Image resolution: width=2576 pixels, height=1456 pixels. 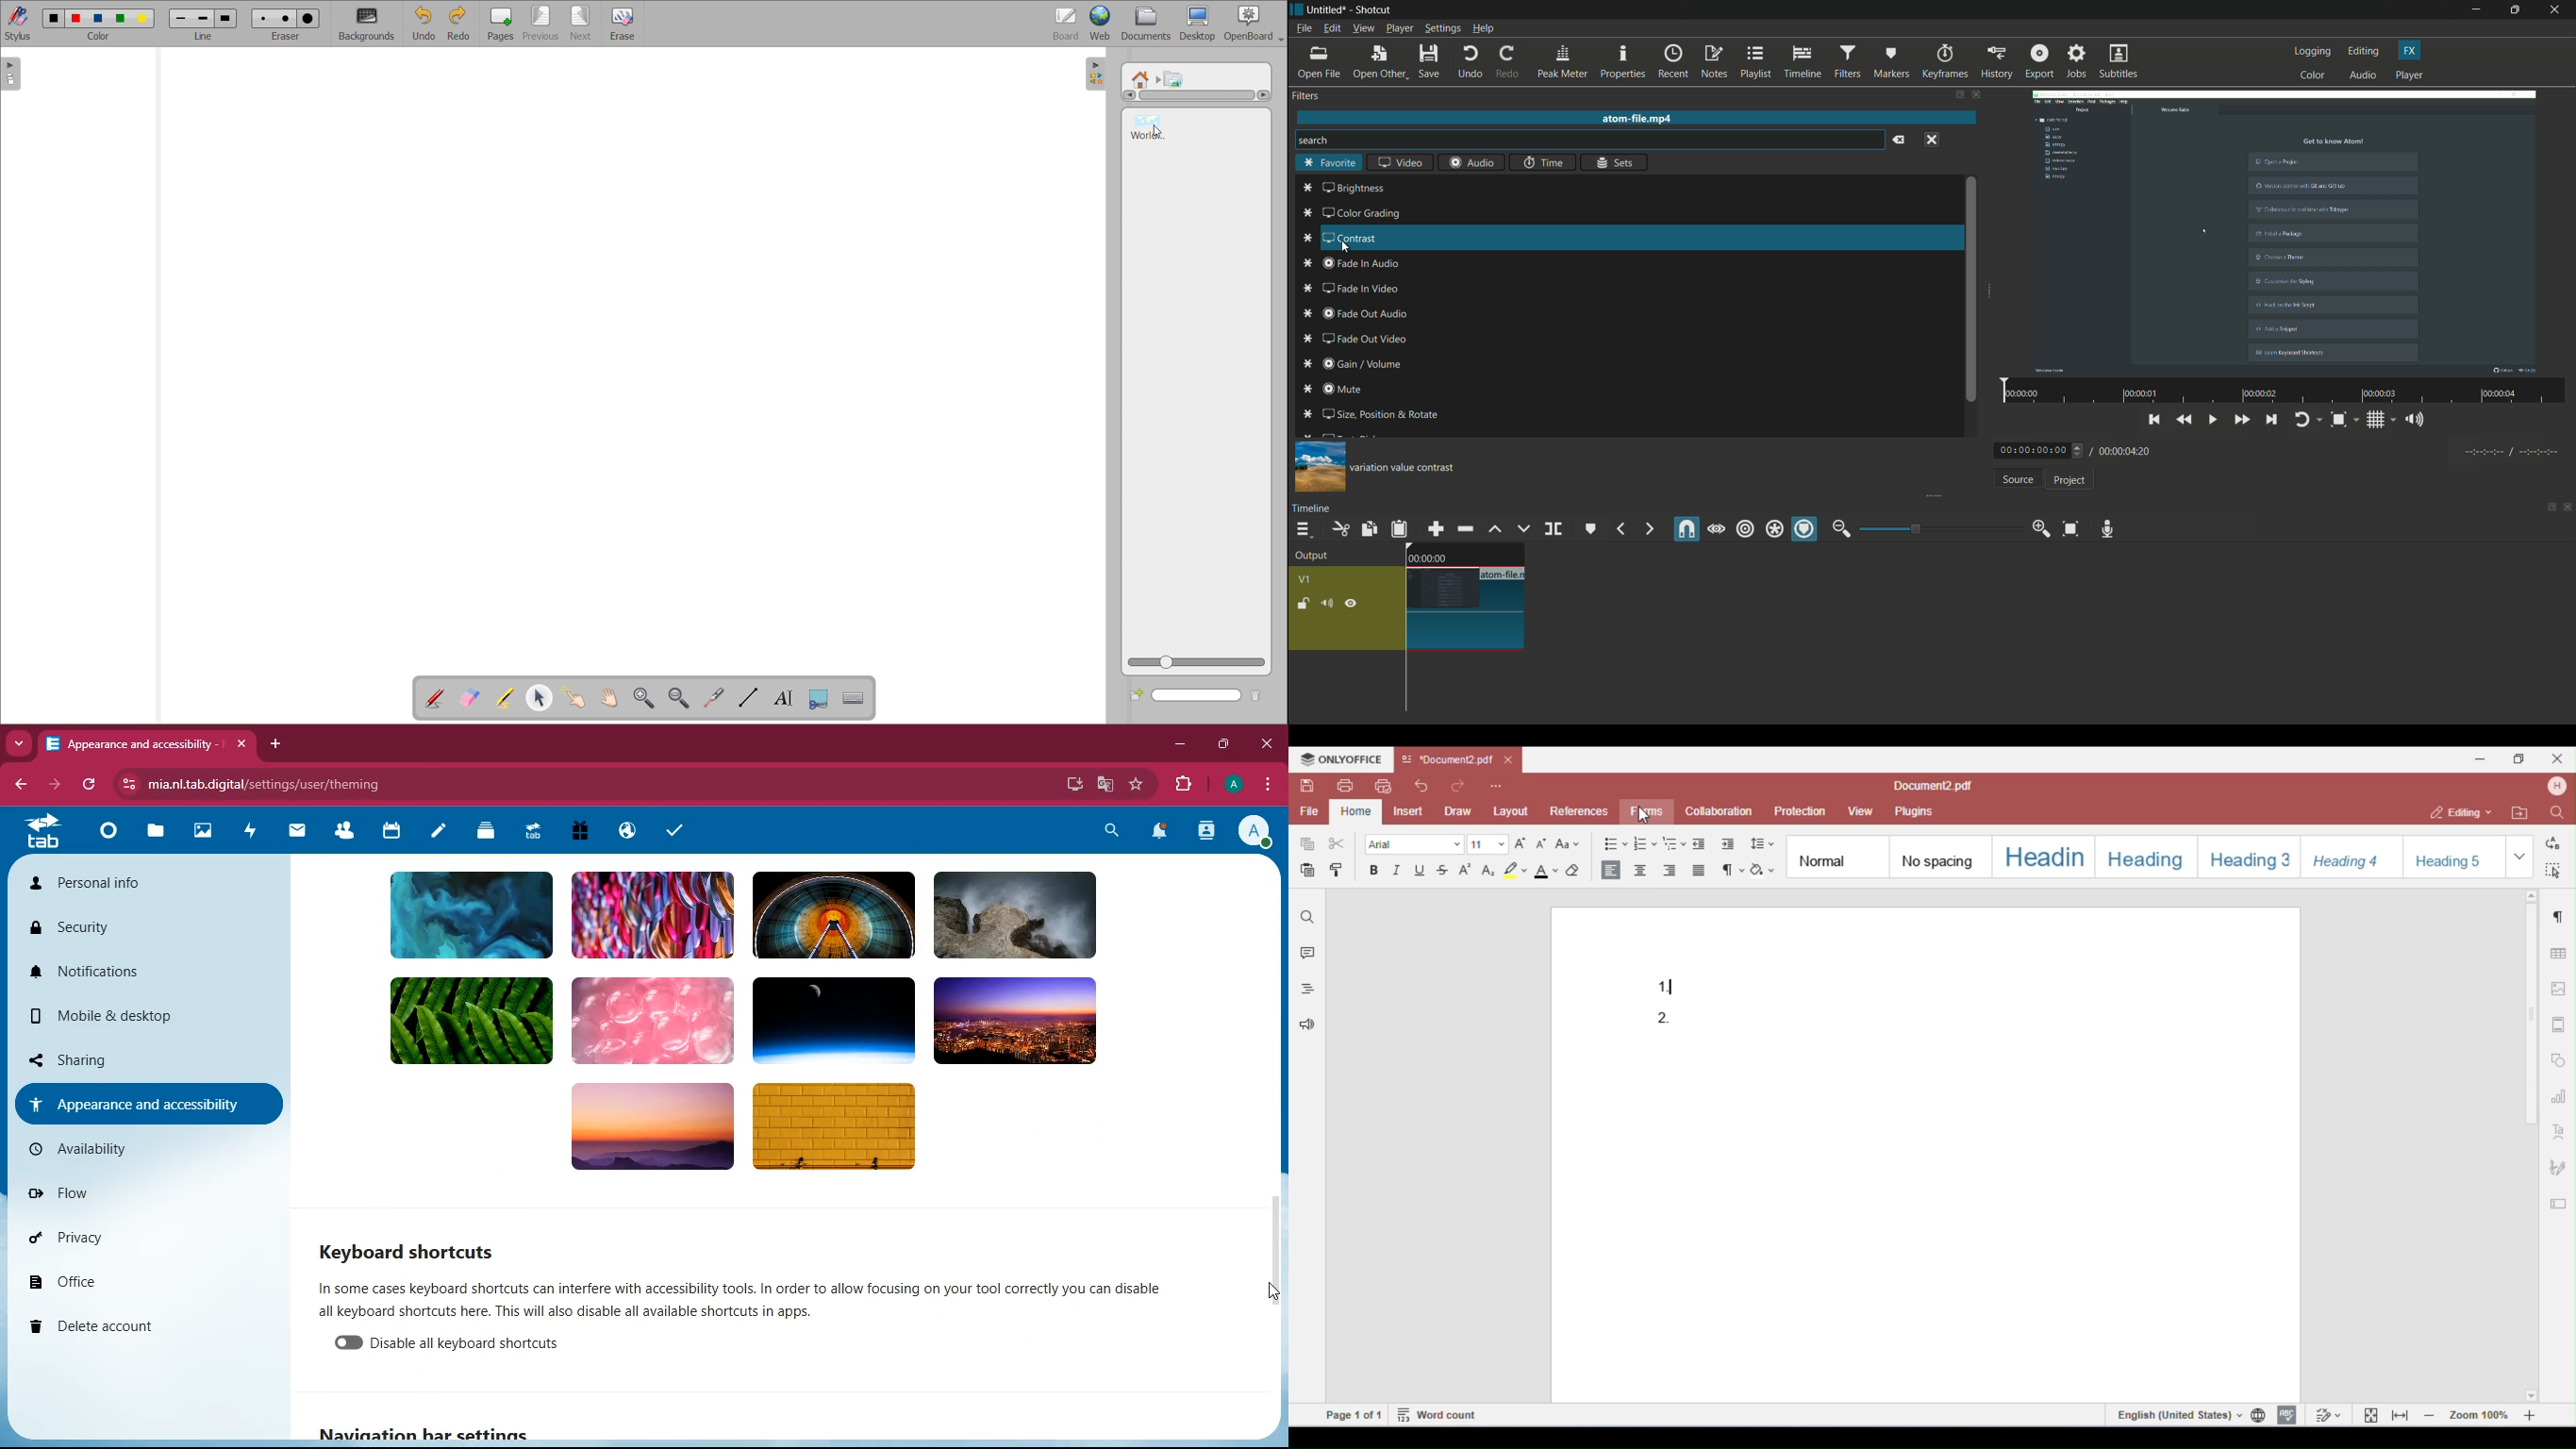 I want to click on minimize, so click(x=2476, y=10).